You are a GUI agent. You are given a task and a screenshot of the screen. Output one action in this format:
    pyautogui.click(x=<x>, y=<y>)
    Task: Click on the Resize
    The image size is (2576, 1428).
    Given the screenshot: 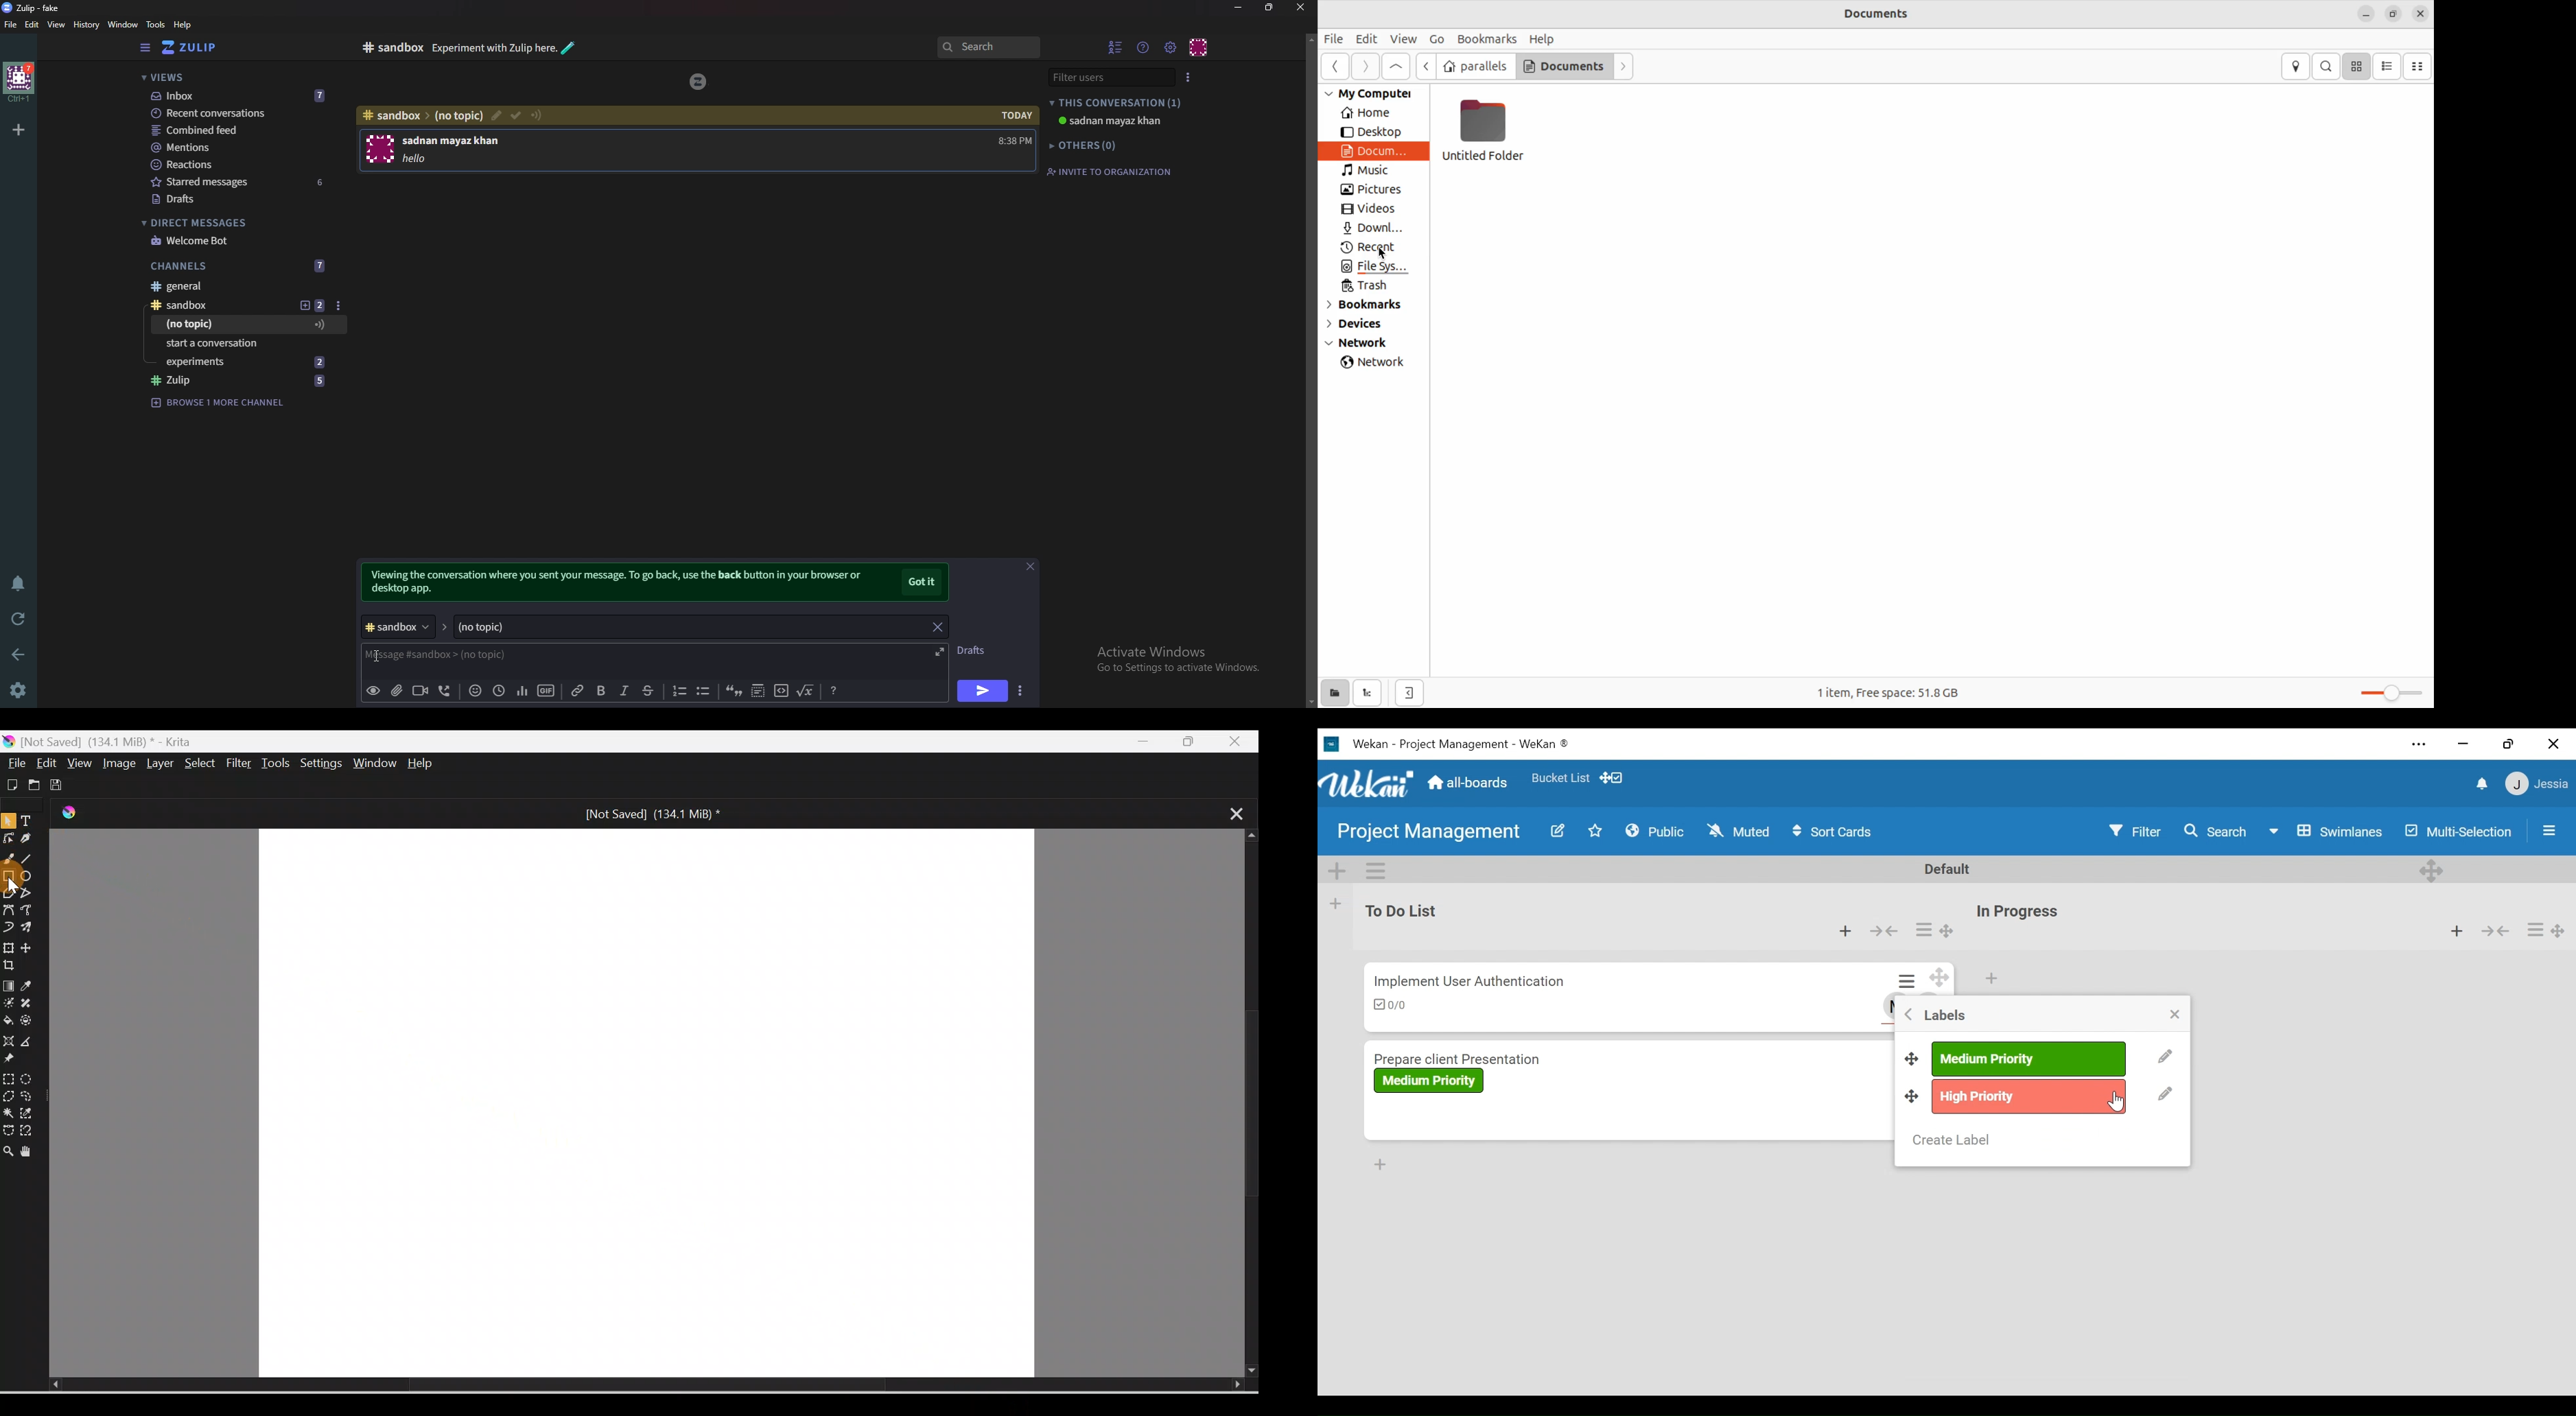 What is the action you would take?
    pyautogui.click(x=1270, y=7)
    